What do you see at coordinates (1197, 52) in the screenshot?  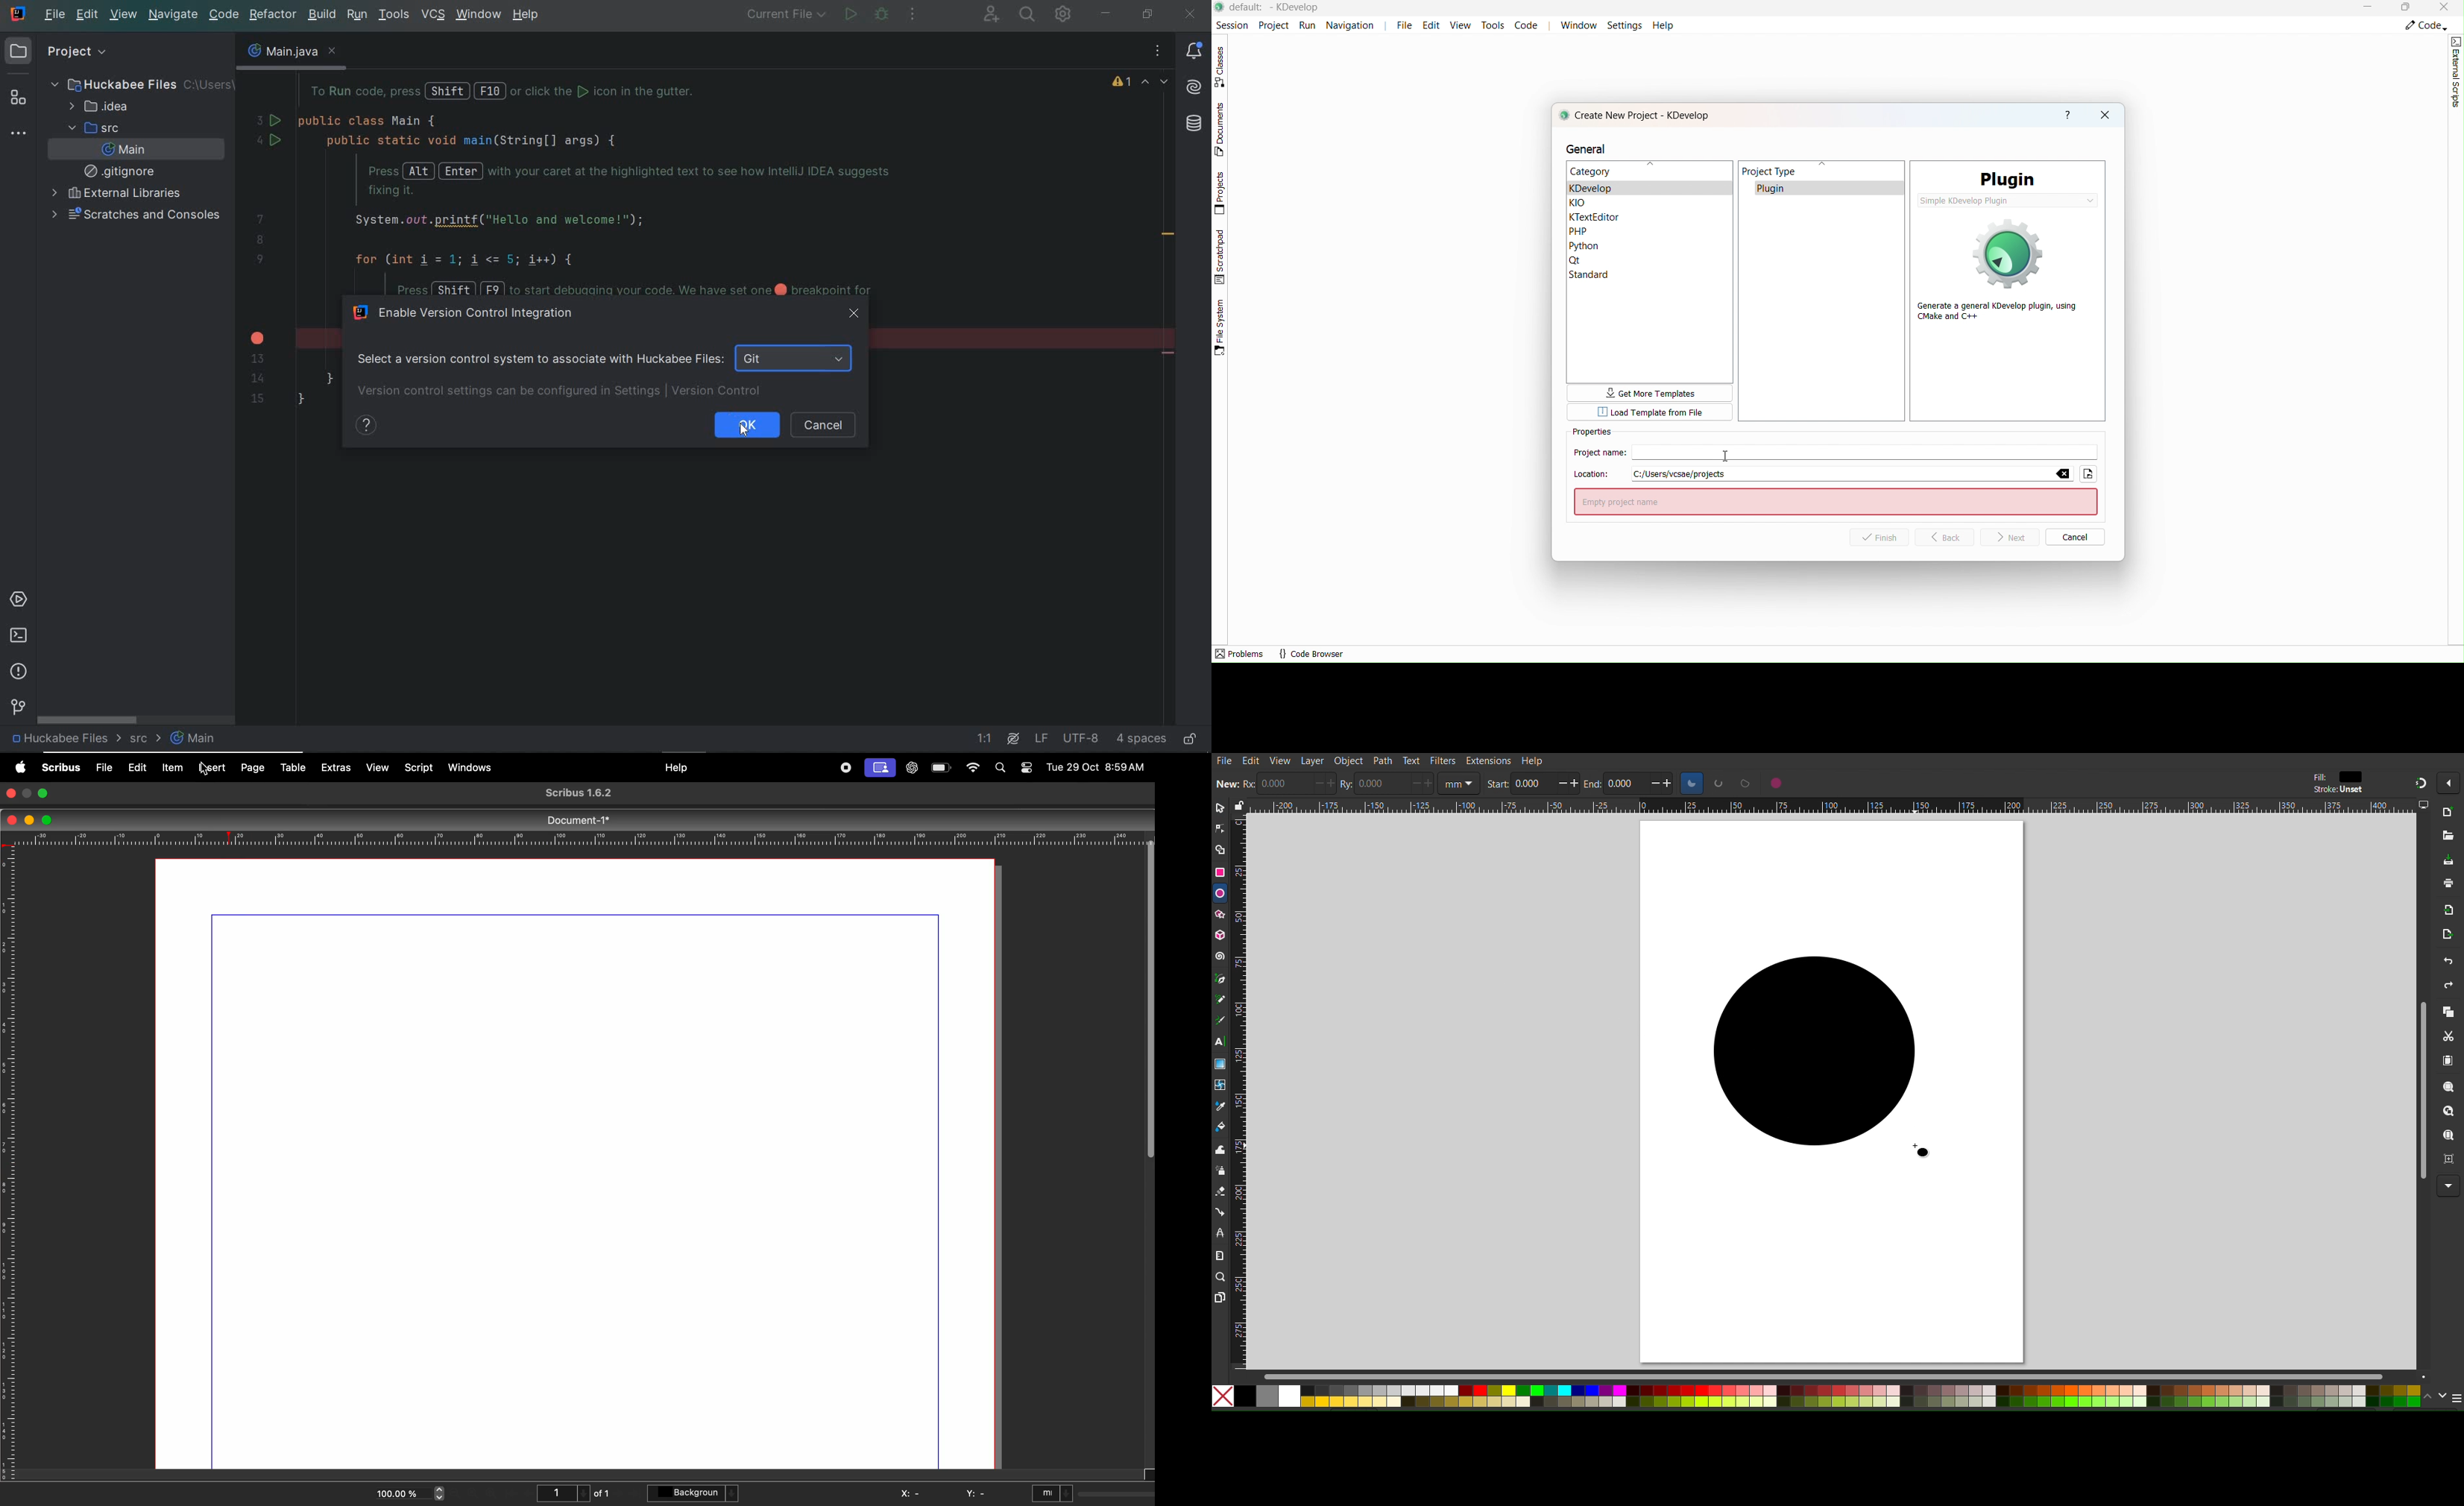 I see `notifications` at bounding box center [1197, 52].